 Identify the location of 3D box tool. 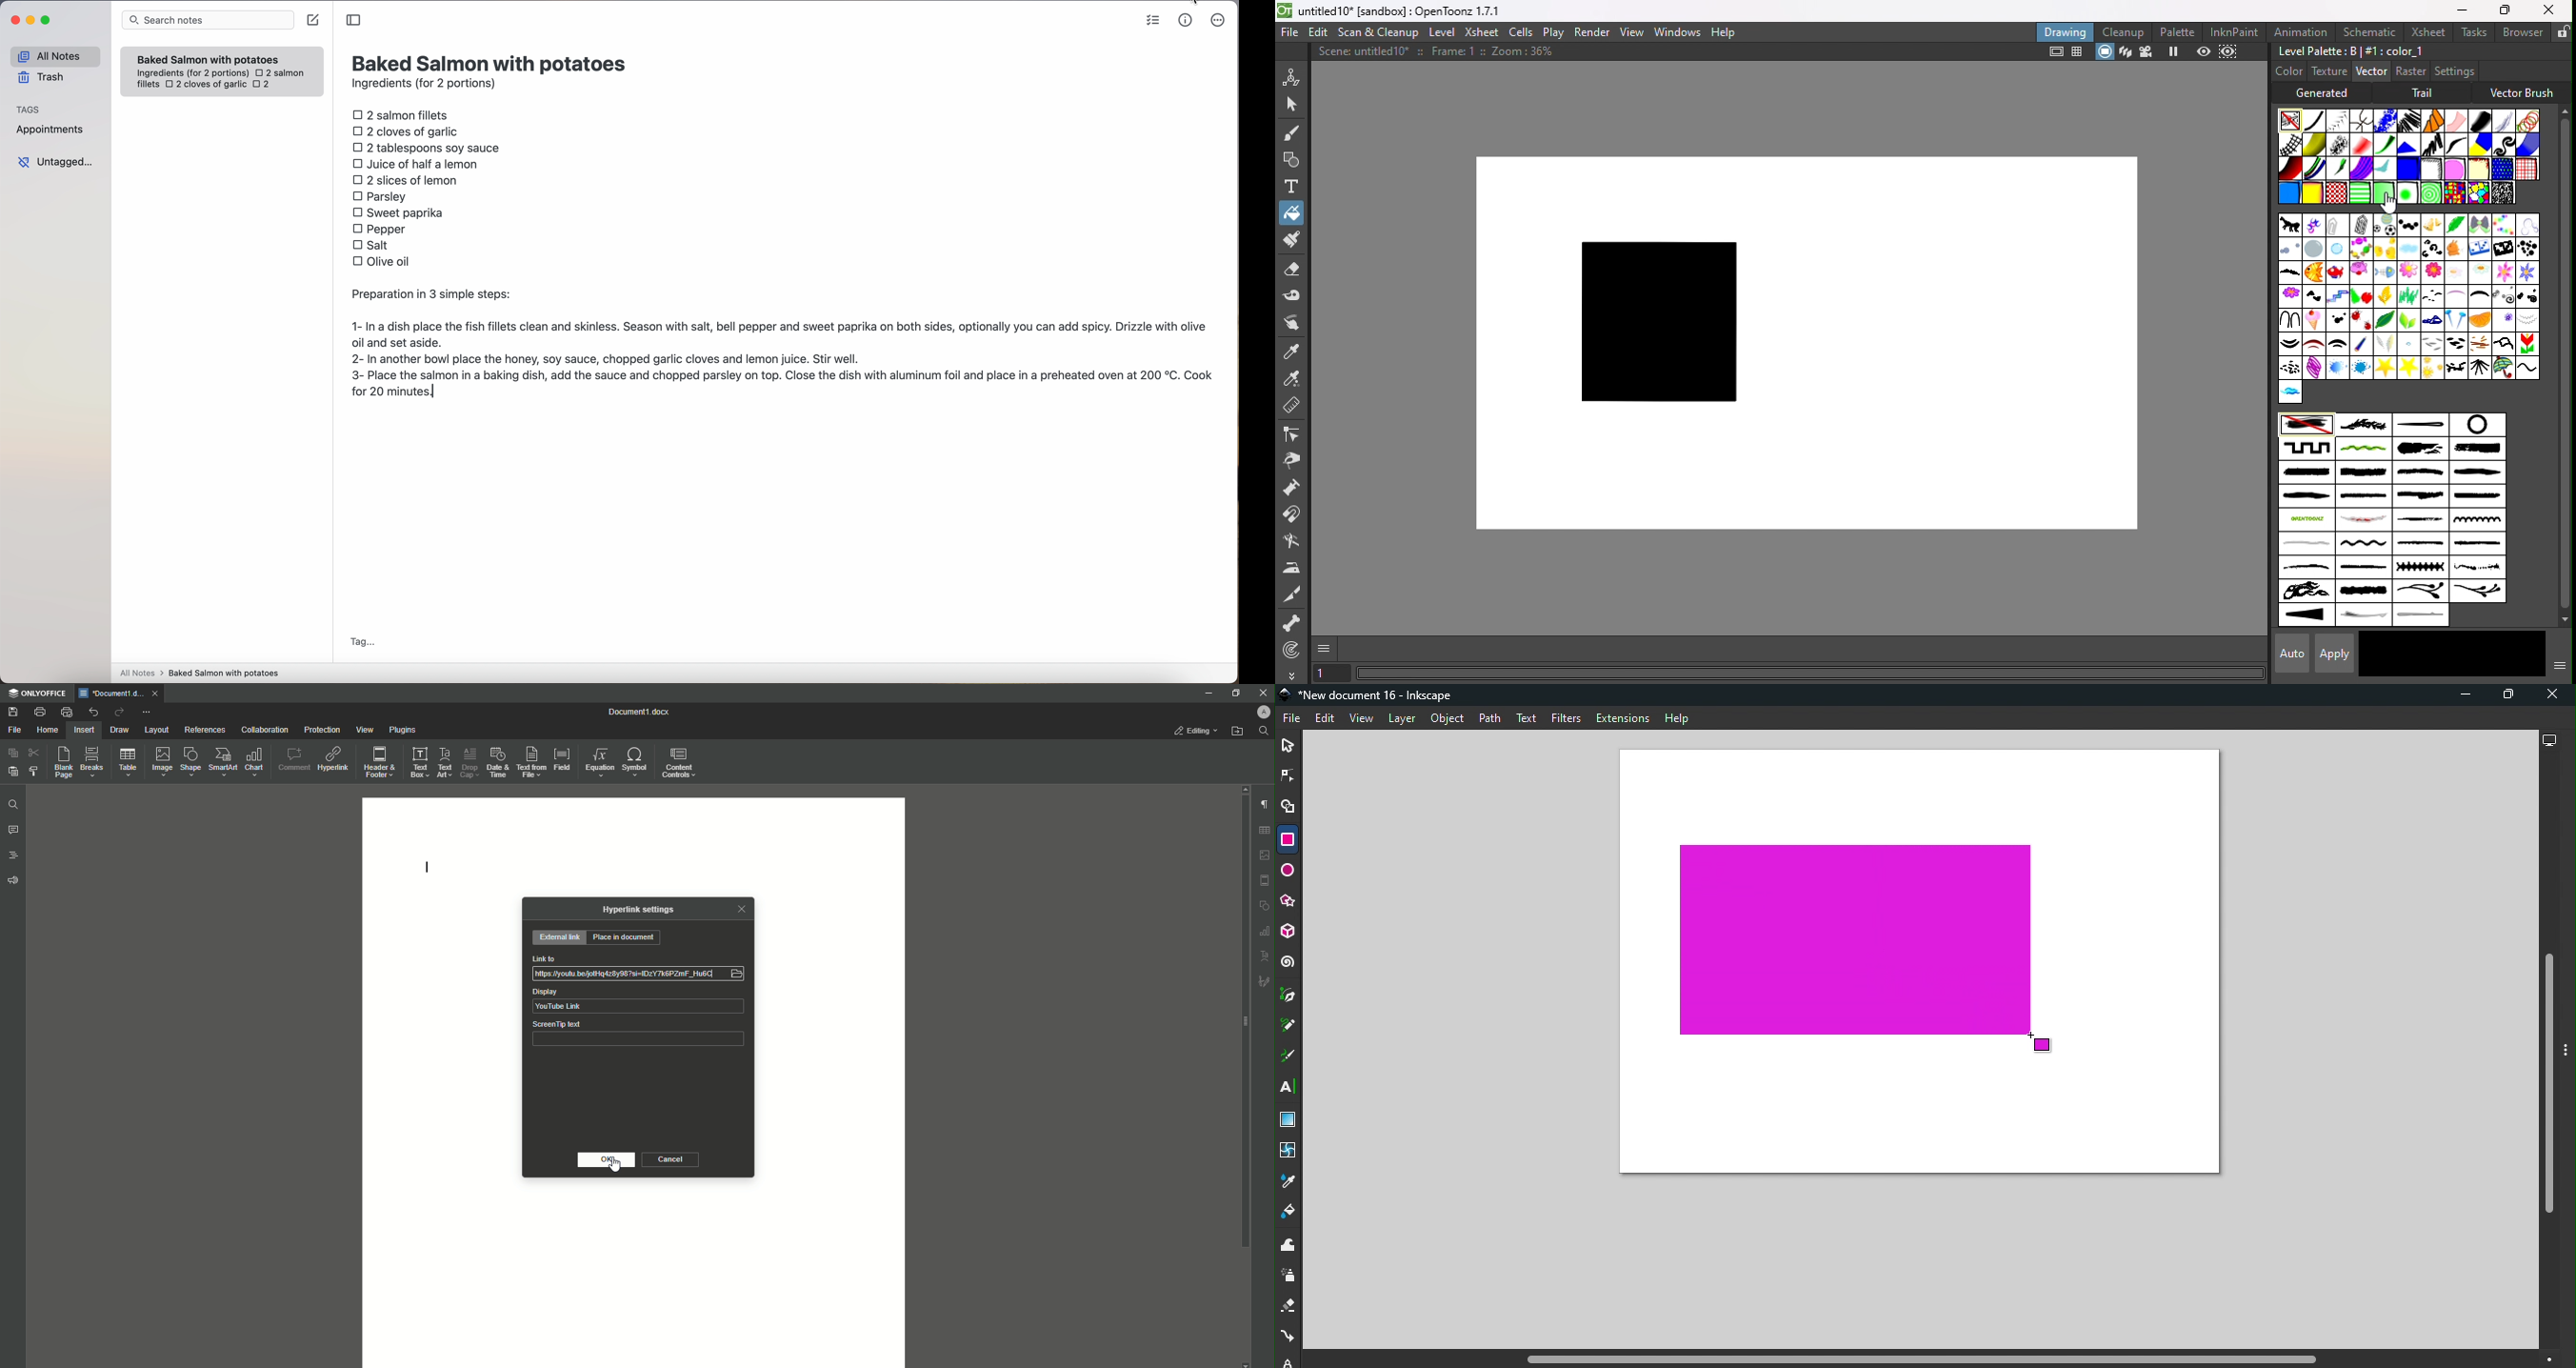
(1289, 934).